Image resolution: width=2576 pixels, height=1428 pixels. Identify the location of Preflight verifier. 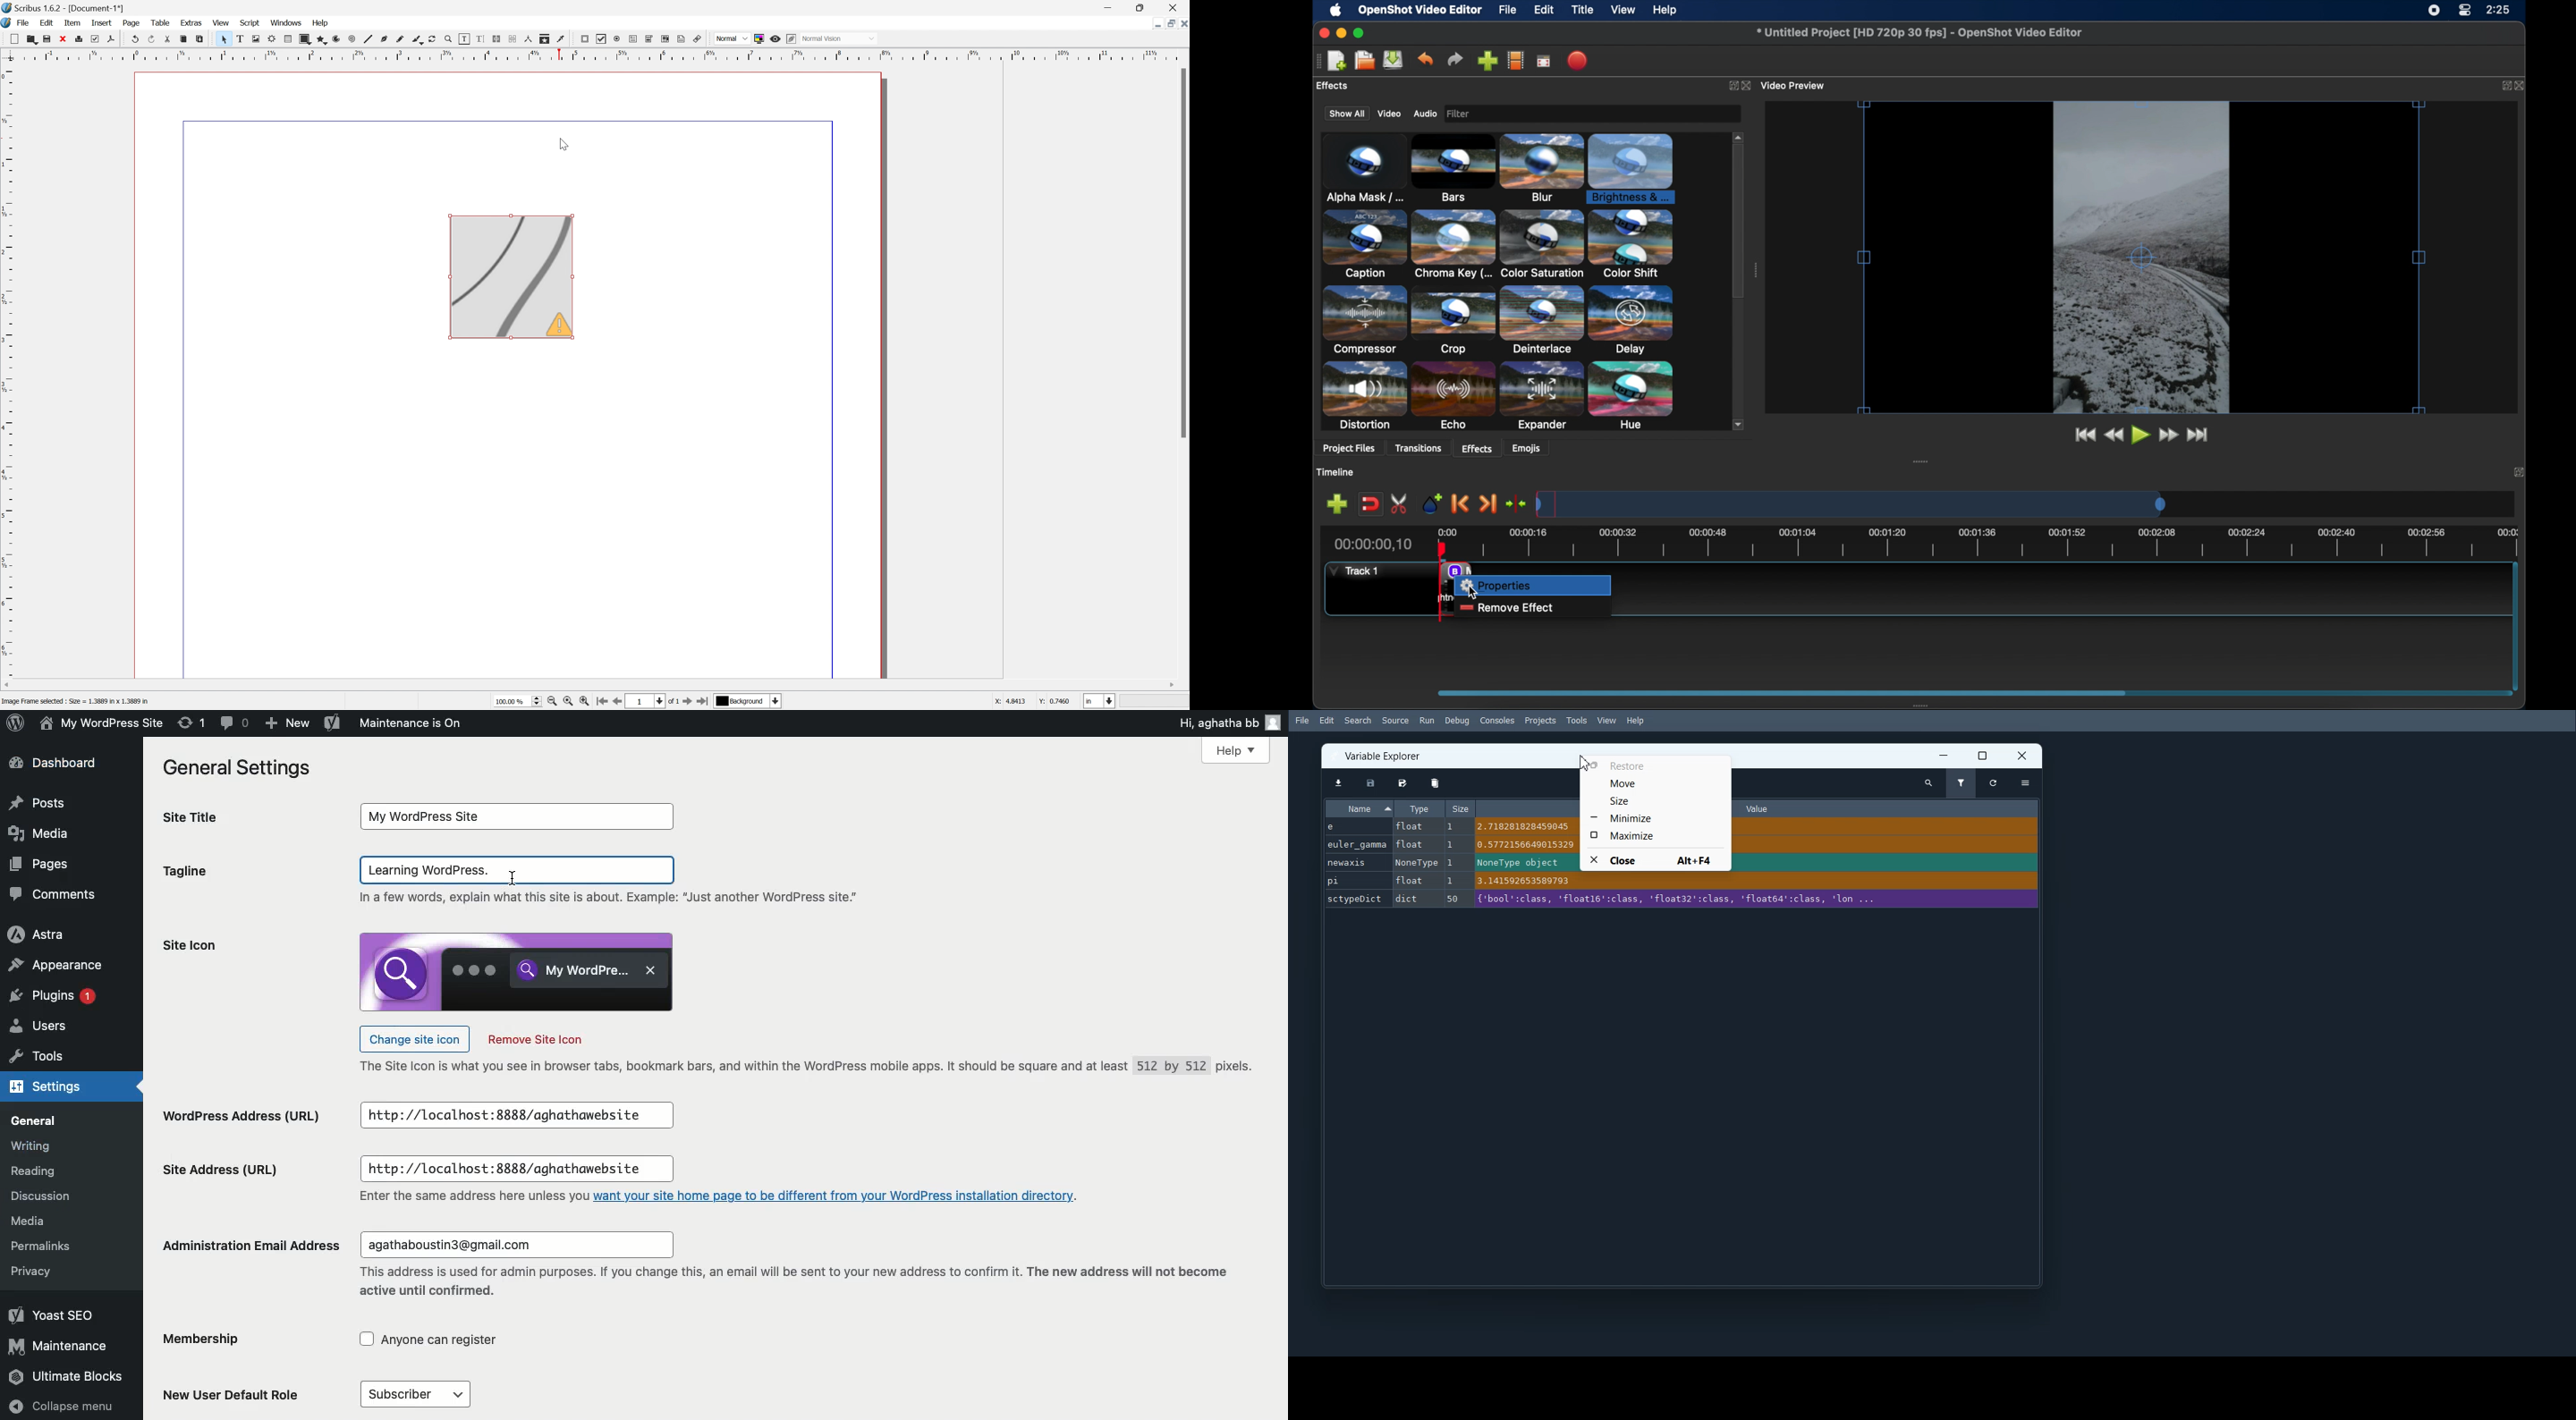
(98, 39).